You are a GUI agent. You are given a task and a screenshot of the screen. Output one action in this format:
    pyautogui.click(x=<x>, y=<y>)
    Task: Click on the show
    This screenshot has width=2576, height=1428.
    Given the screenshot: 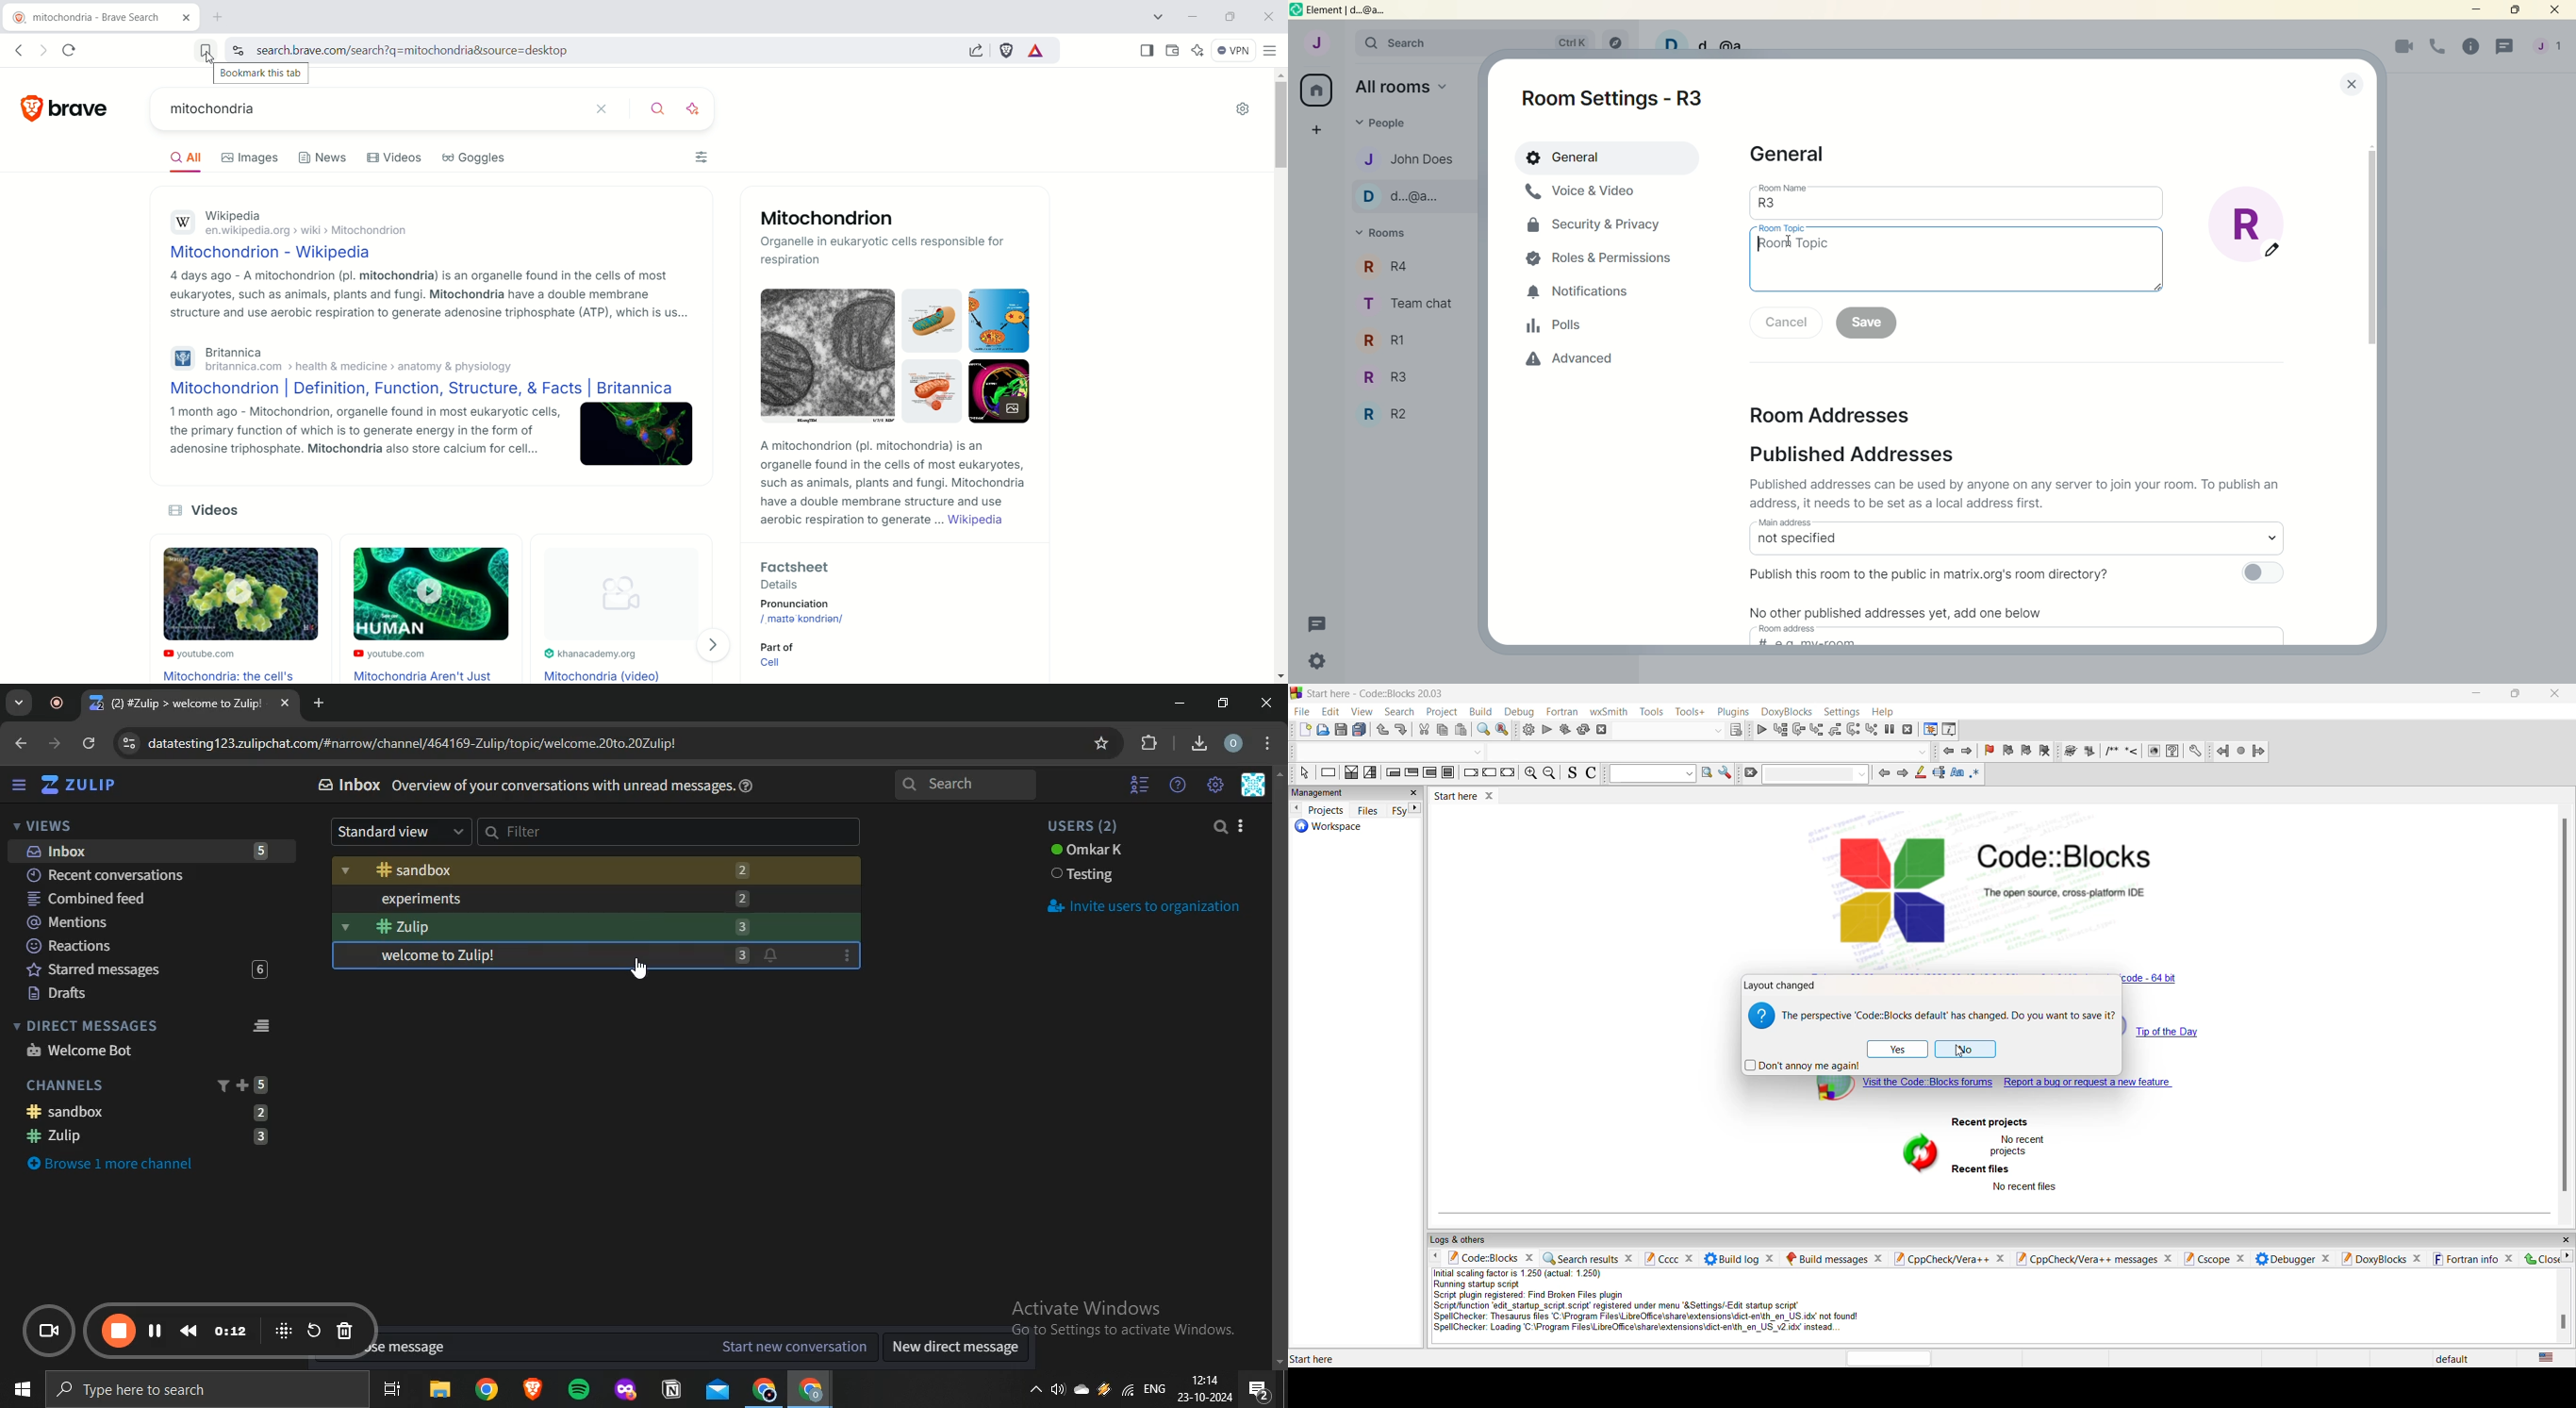 What is the action you would take?
    pyautogui.click(x=2154, y=751)
    